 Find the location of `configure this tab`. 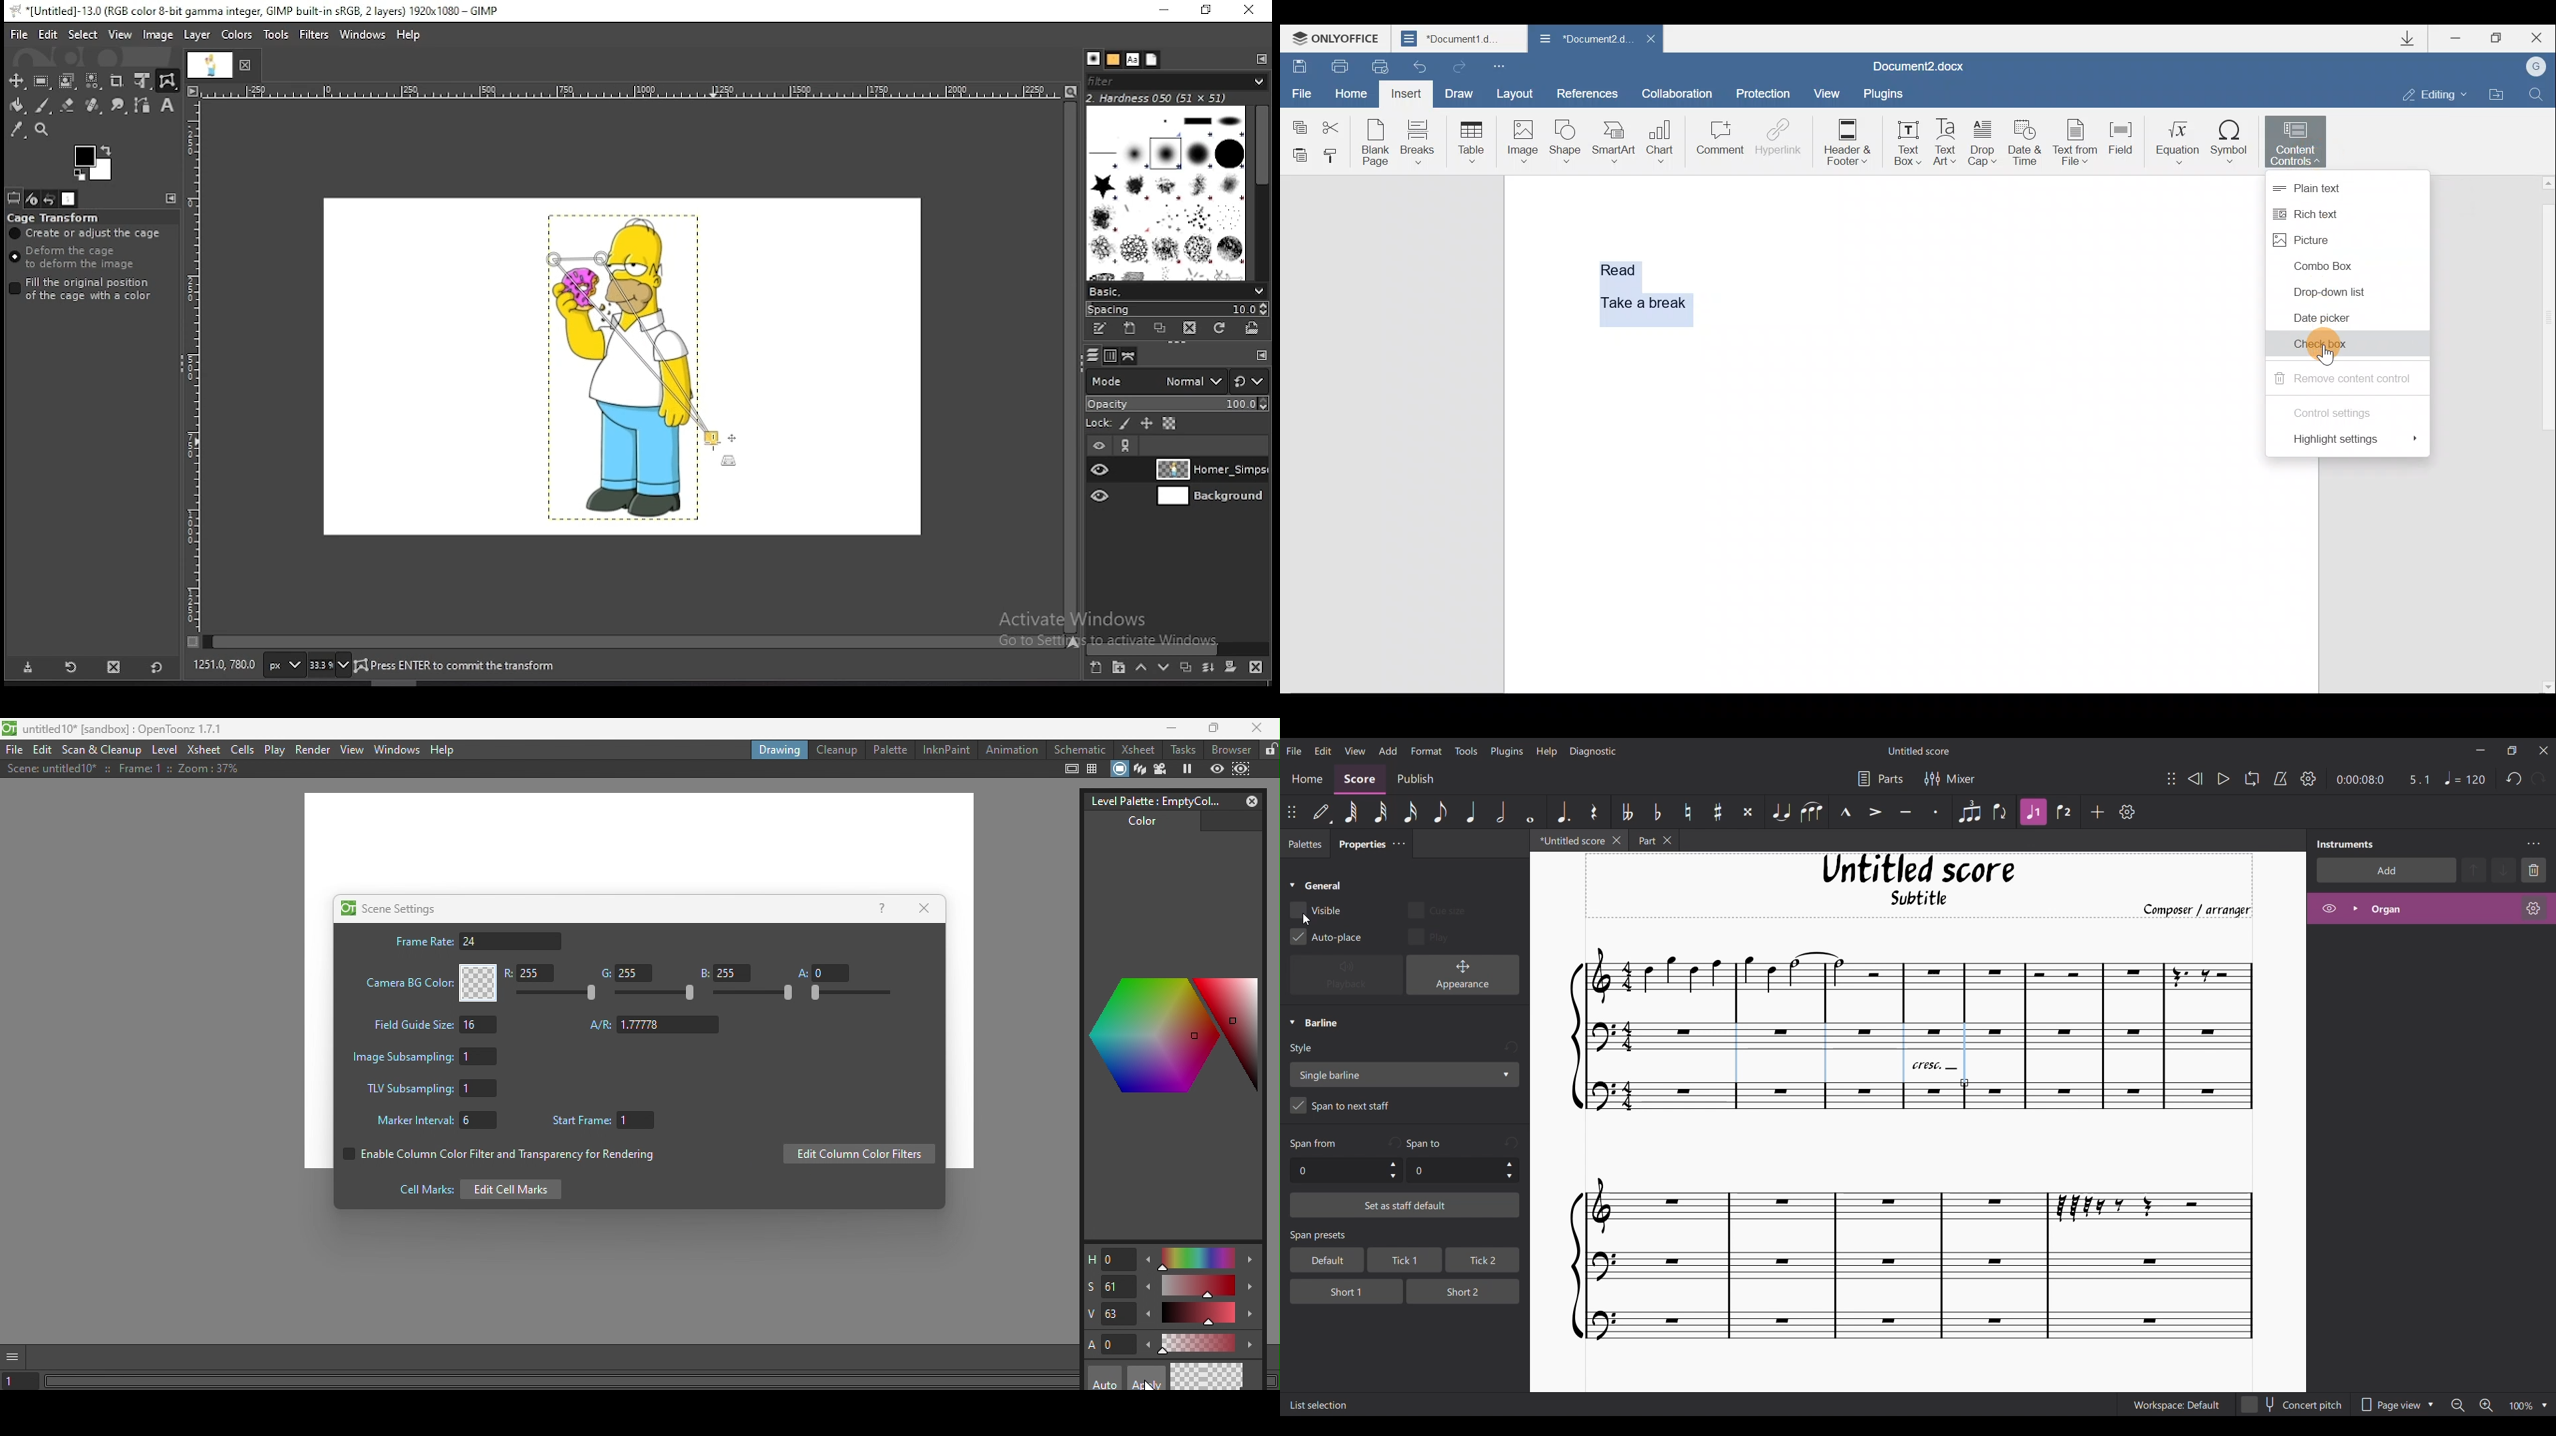

configure this tab is located at coordinates (1260, 61).